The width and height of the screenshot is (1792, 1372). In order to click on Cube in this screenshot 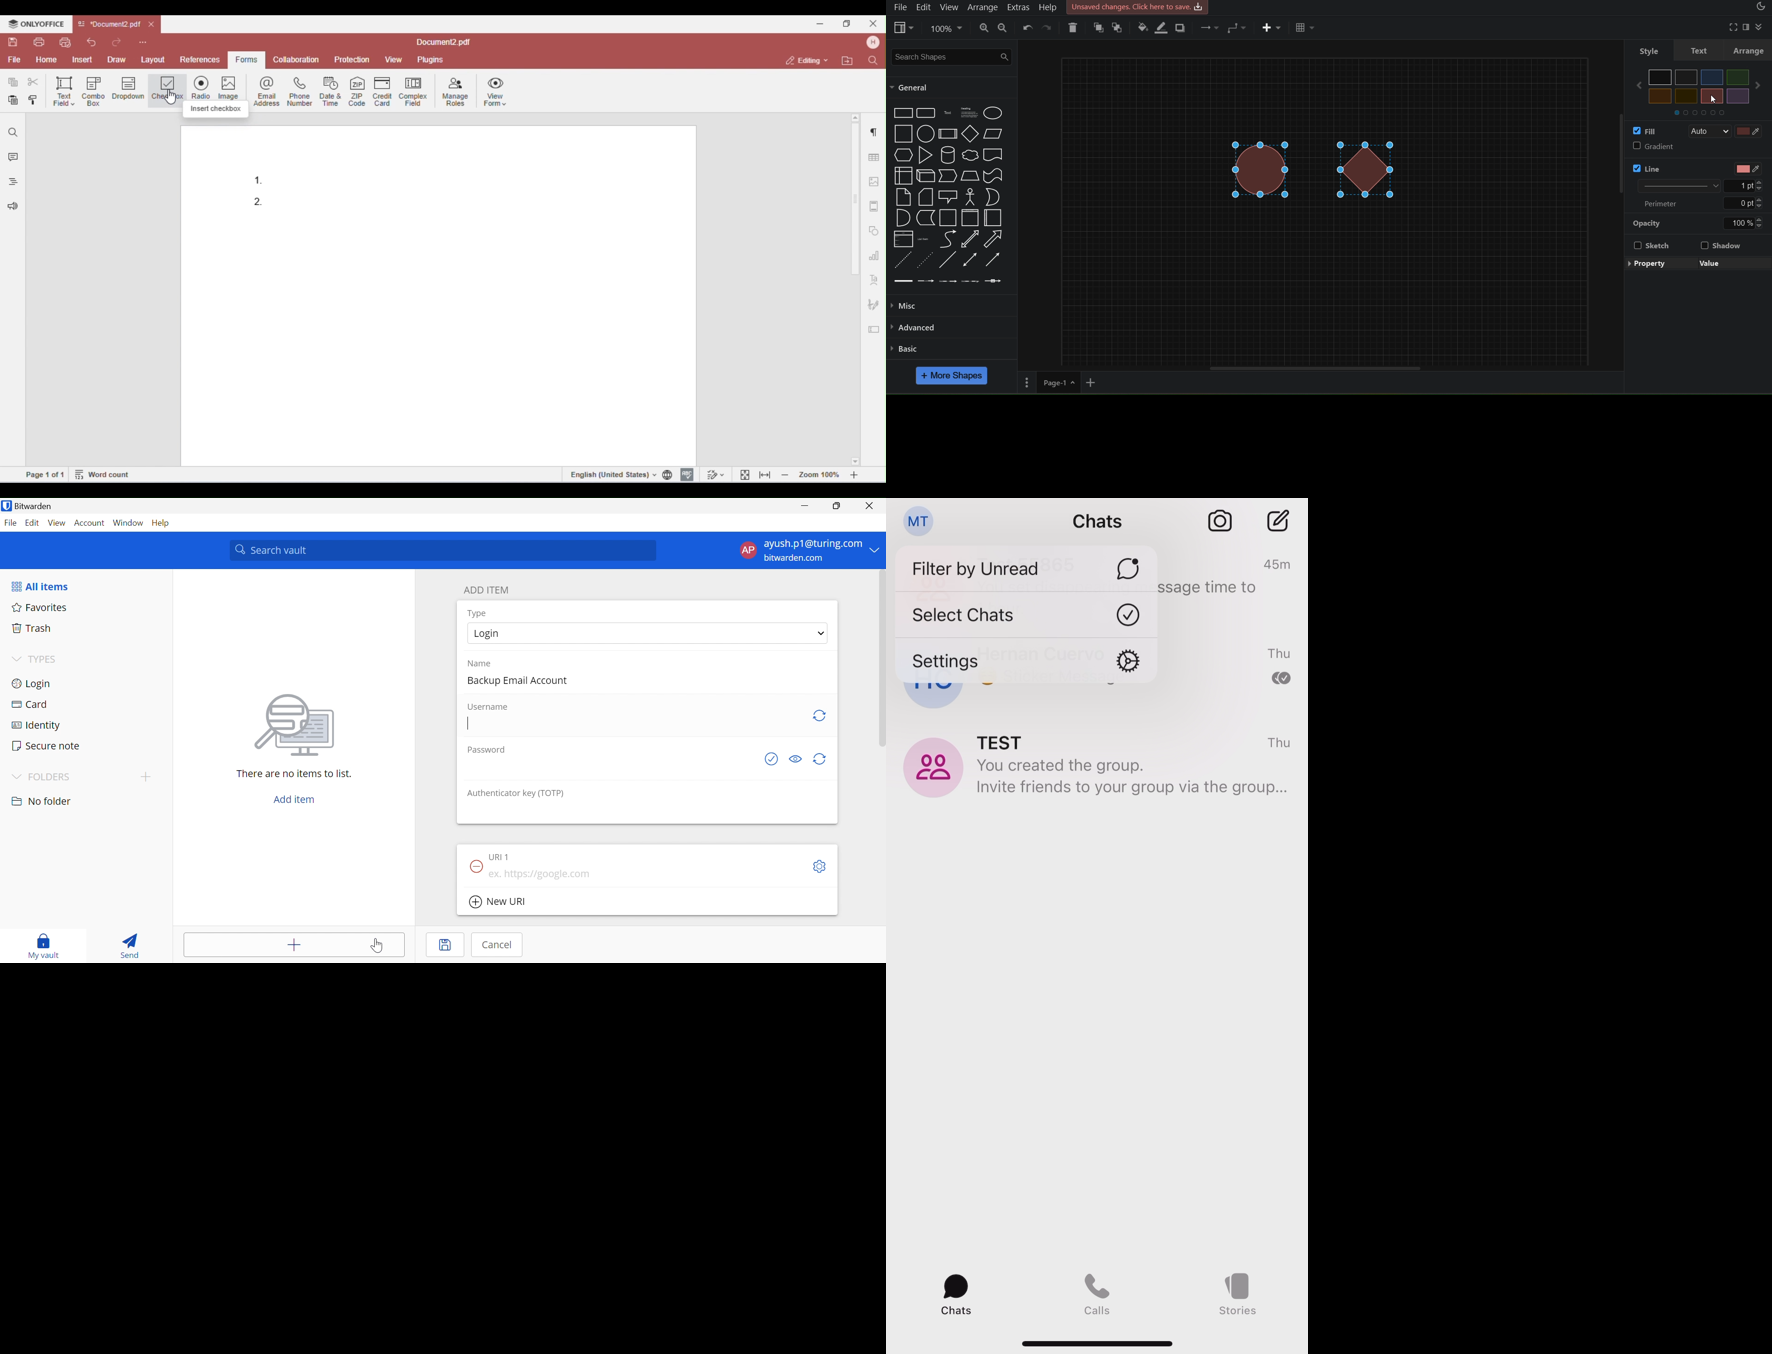, I will do `click(926, 176)`.